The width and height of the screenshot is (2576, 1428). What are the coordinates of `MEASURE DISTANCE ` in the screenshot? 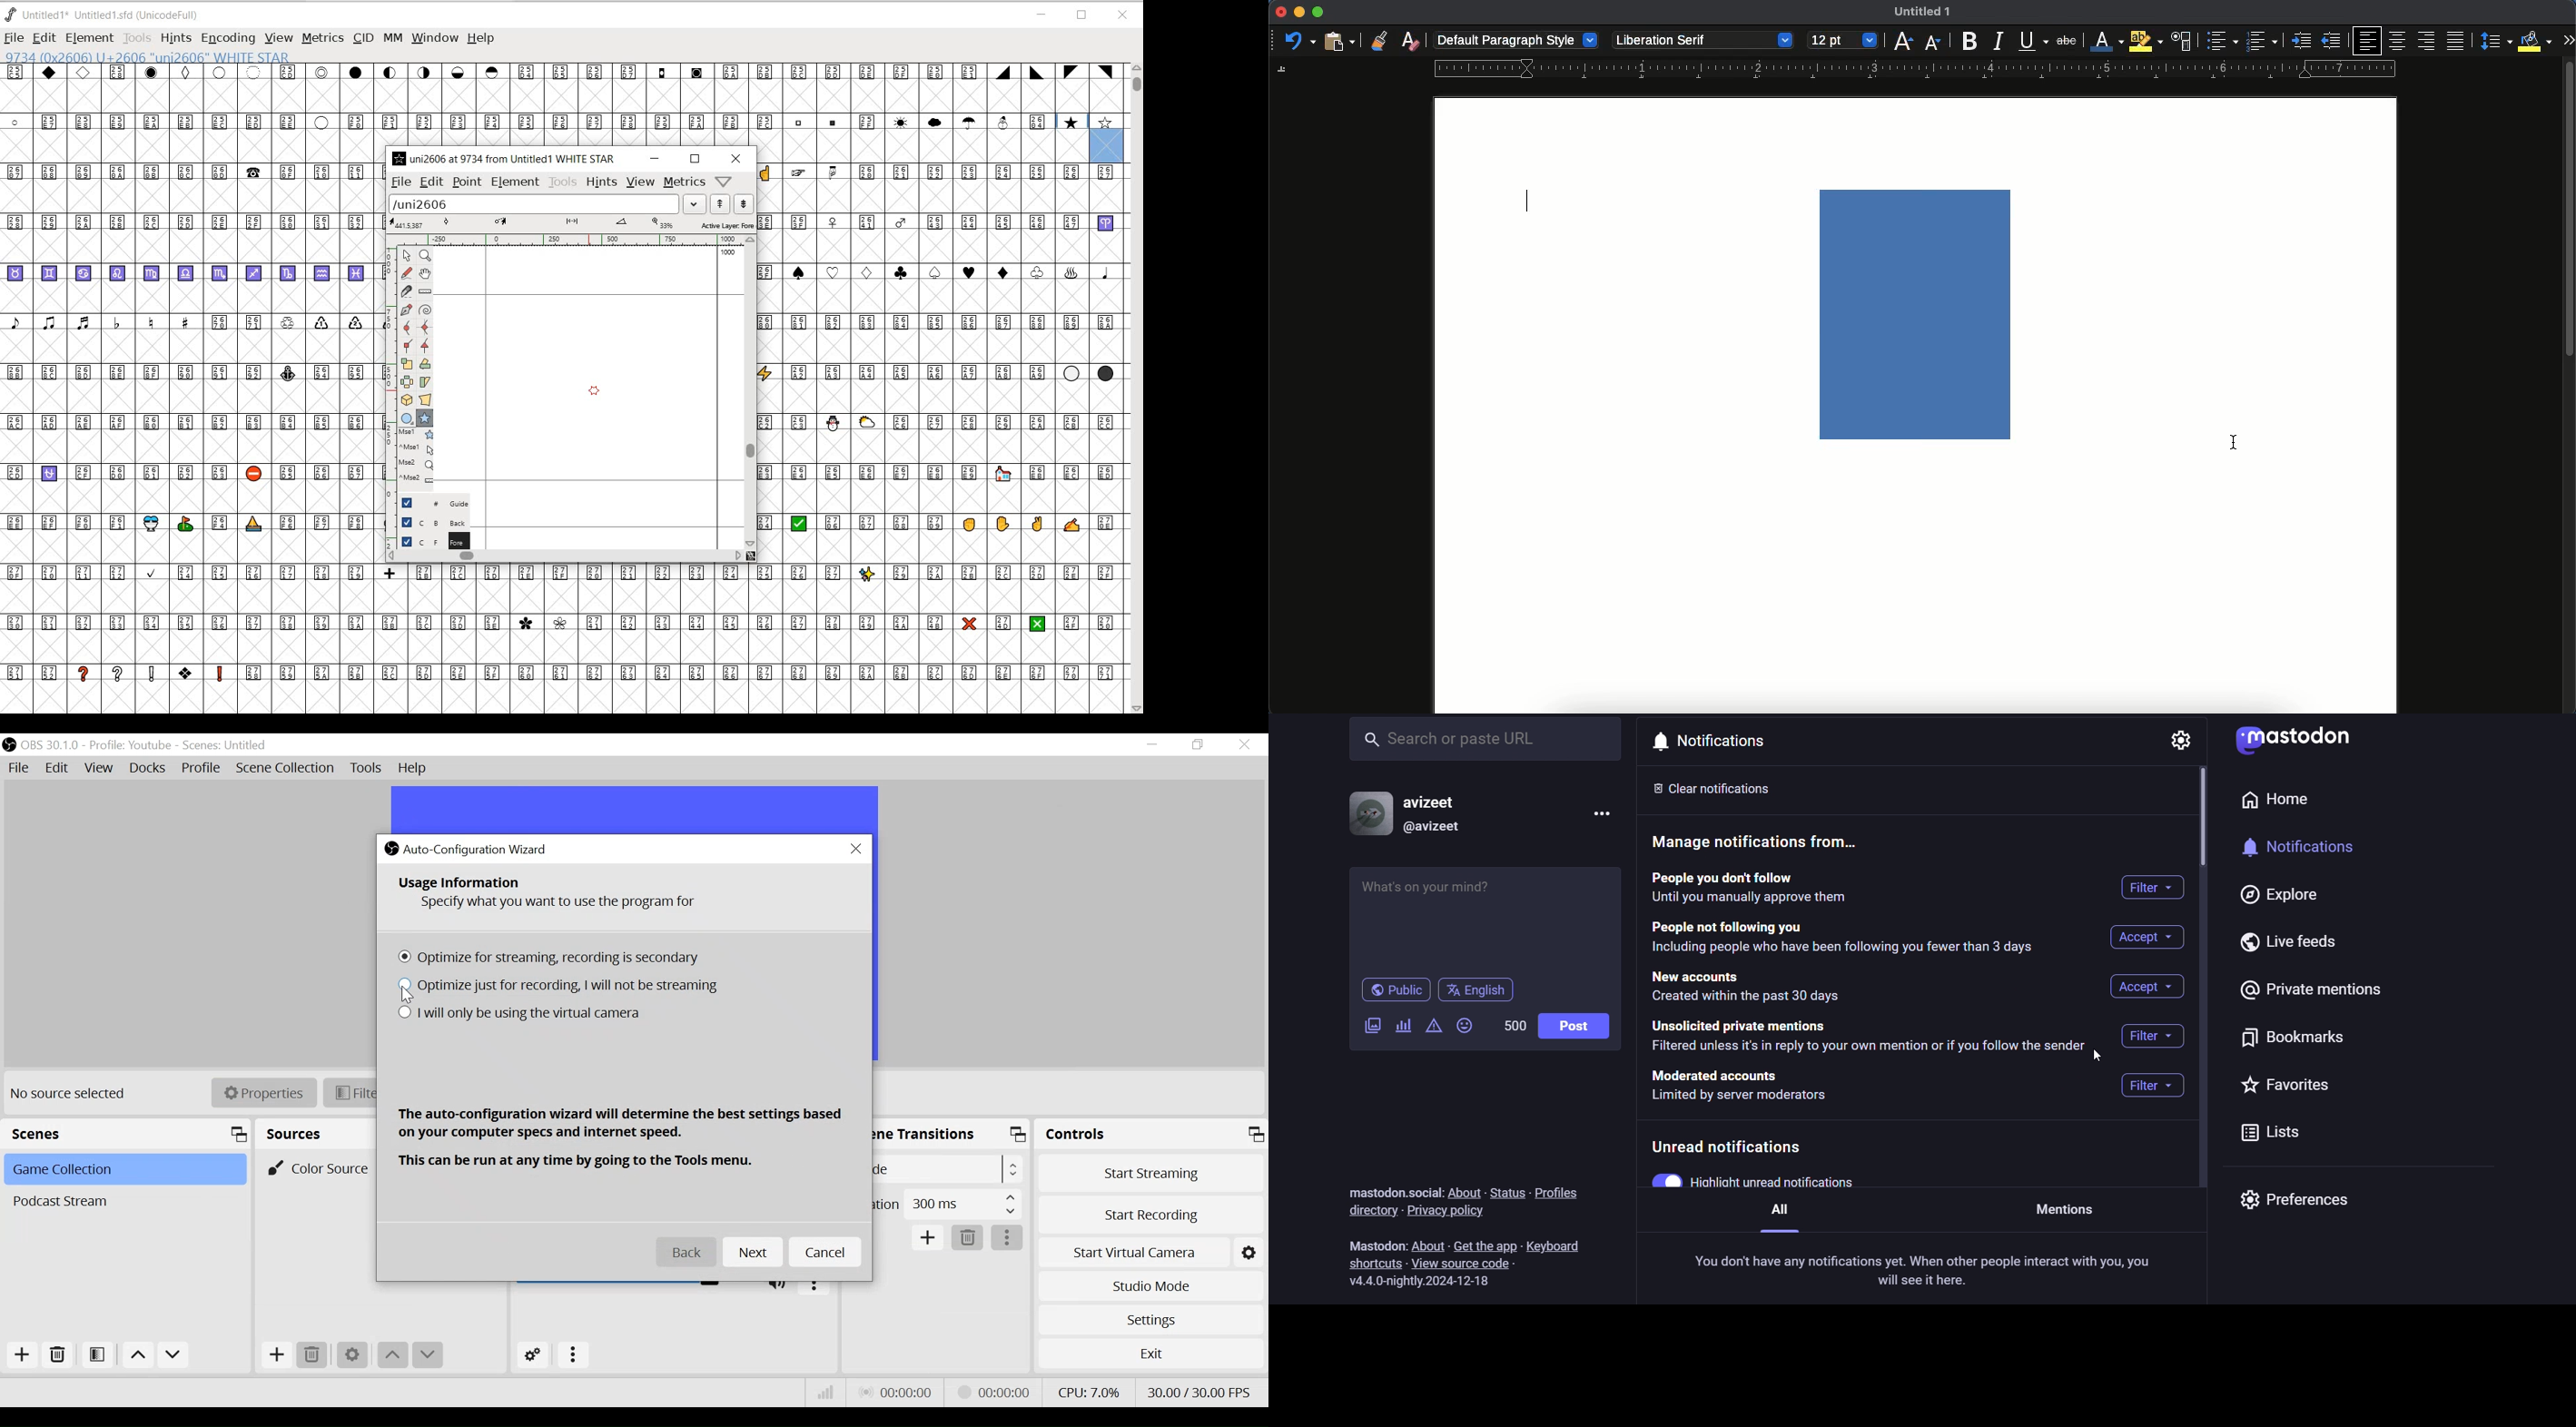 It's located at (426, 292).